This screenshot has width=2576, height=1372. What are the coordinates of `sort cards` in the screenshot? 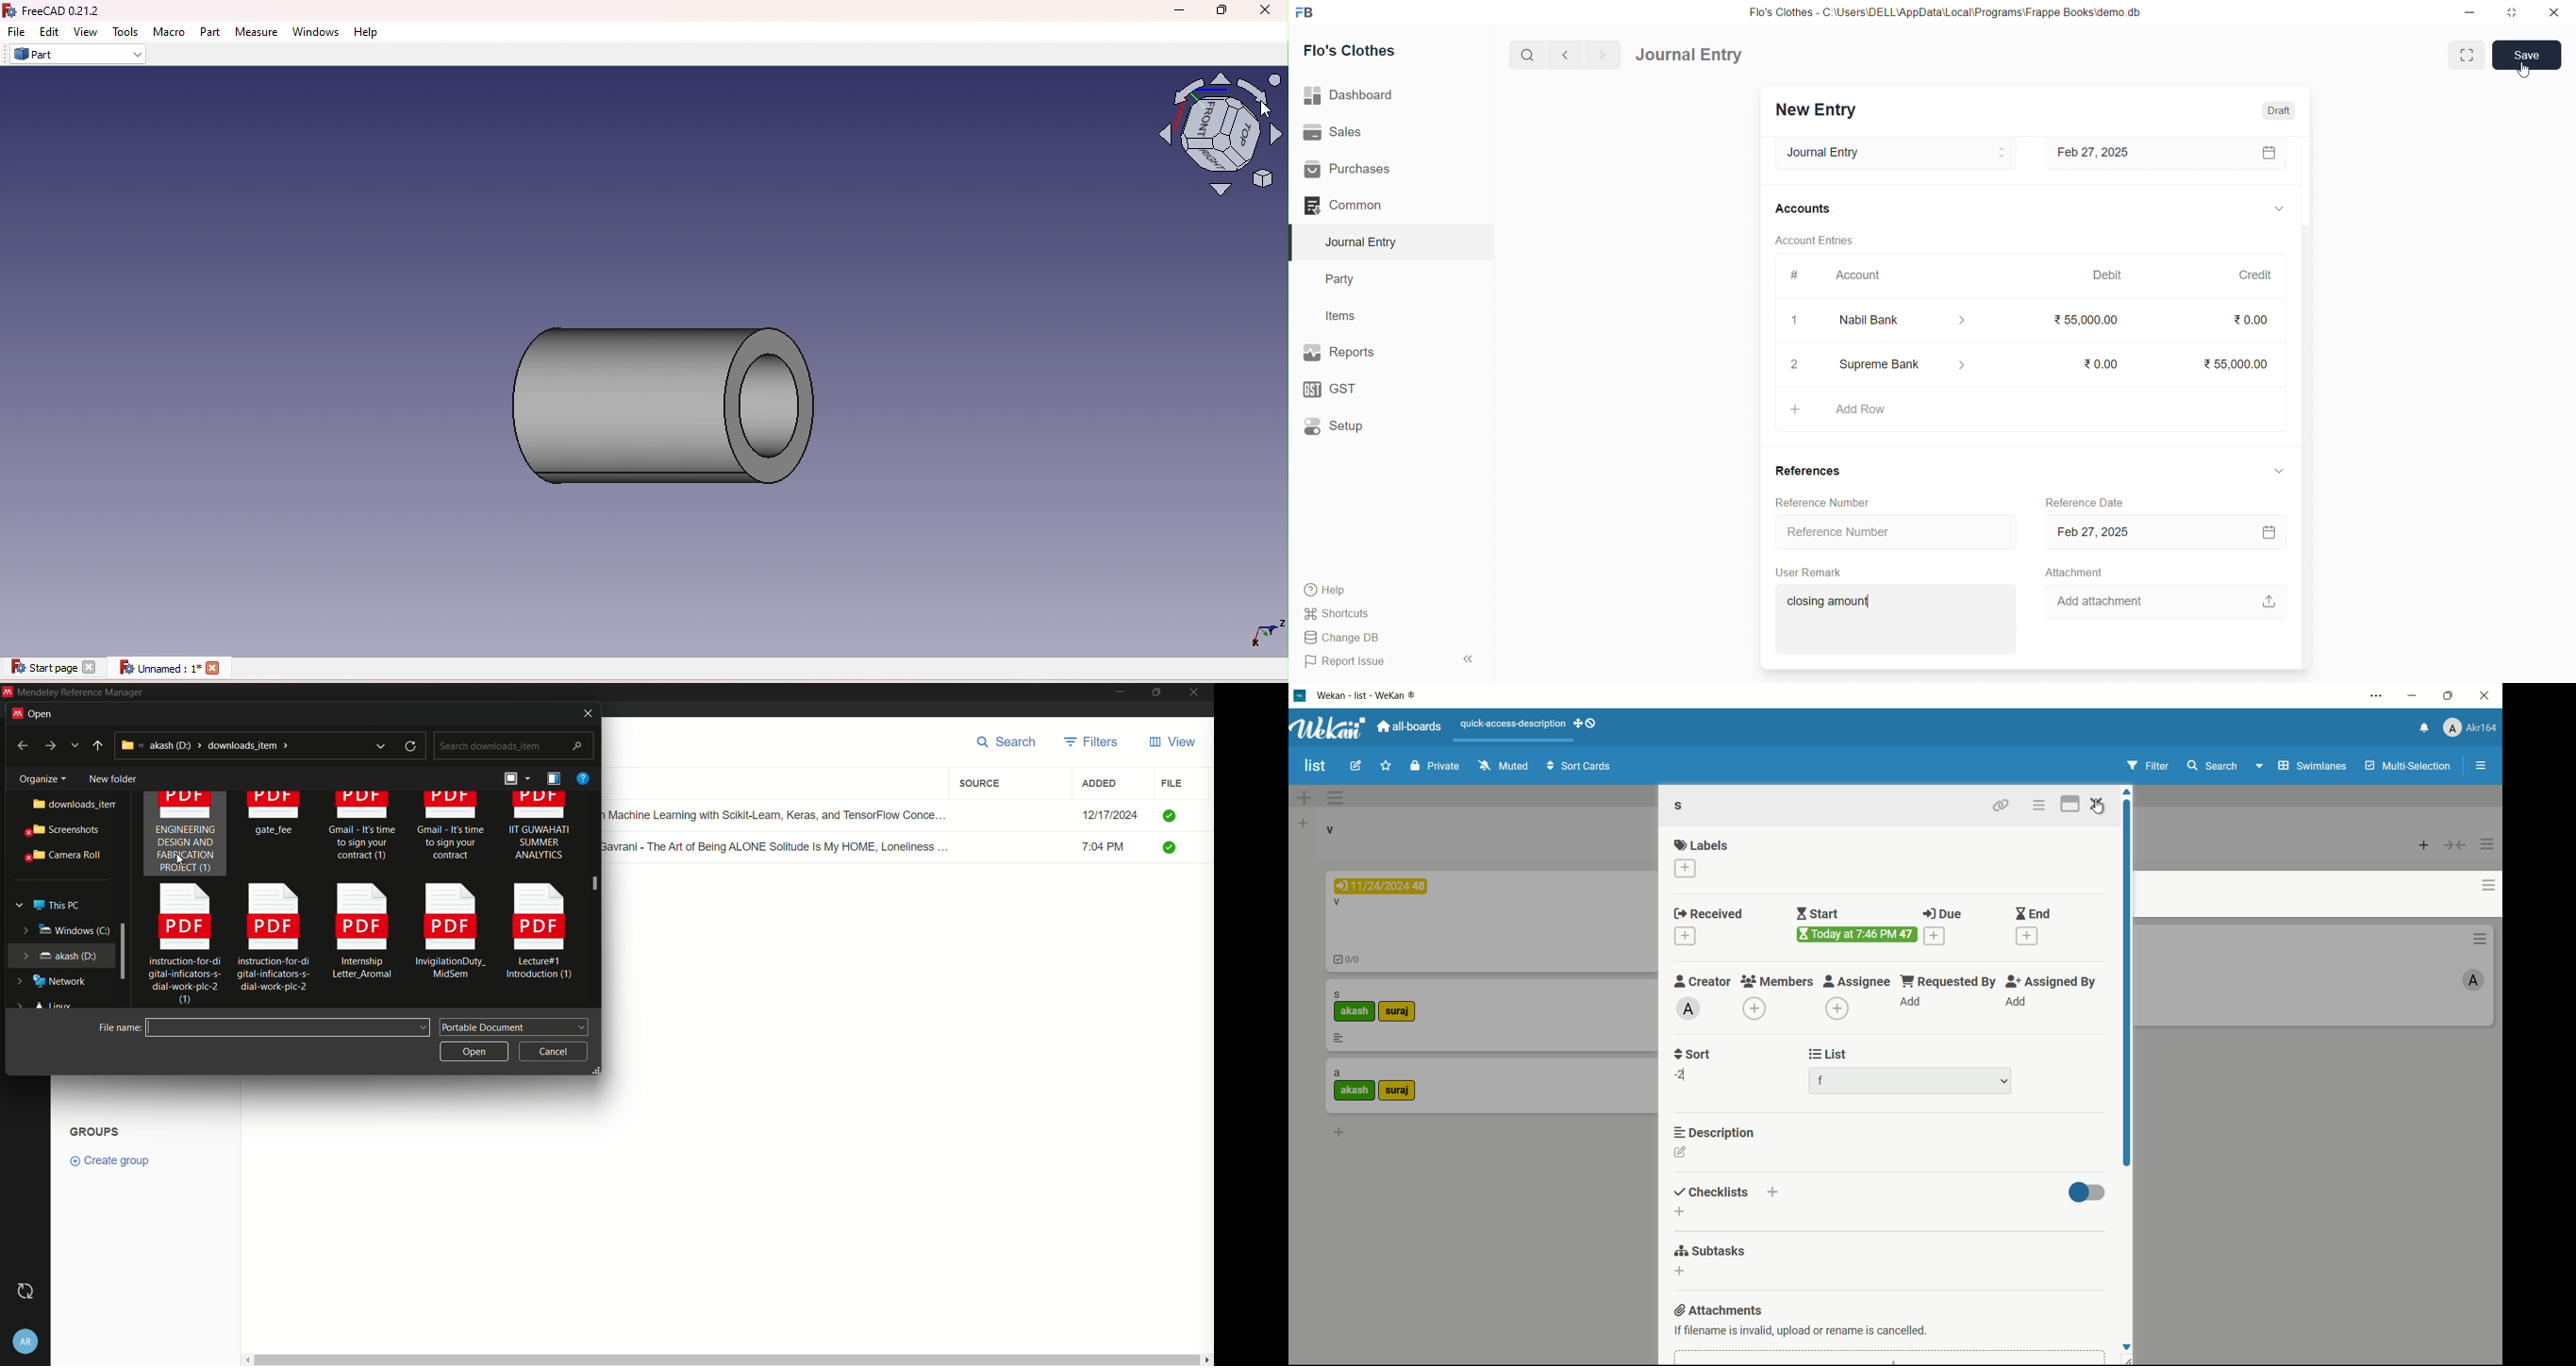 It's located at (1580, 767).